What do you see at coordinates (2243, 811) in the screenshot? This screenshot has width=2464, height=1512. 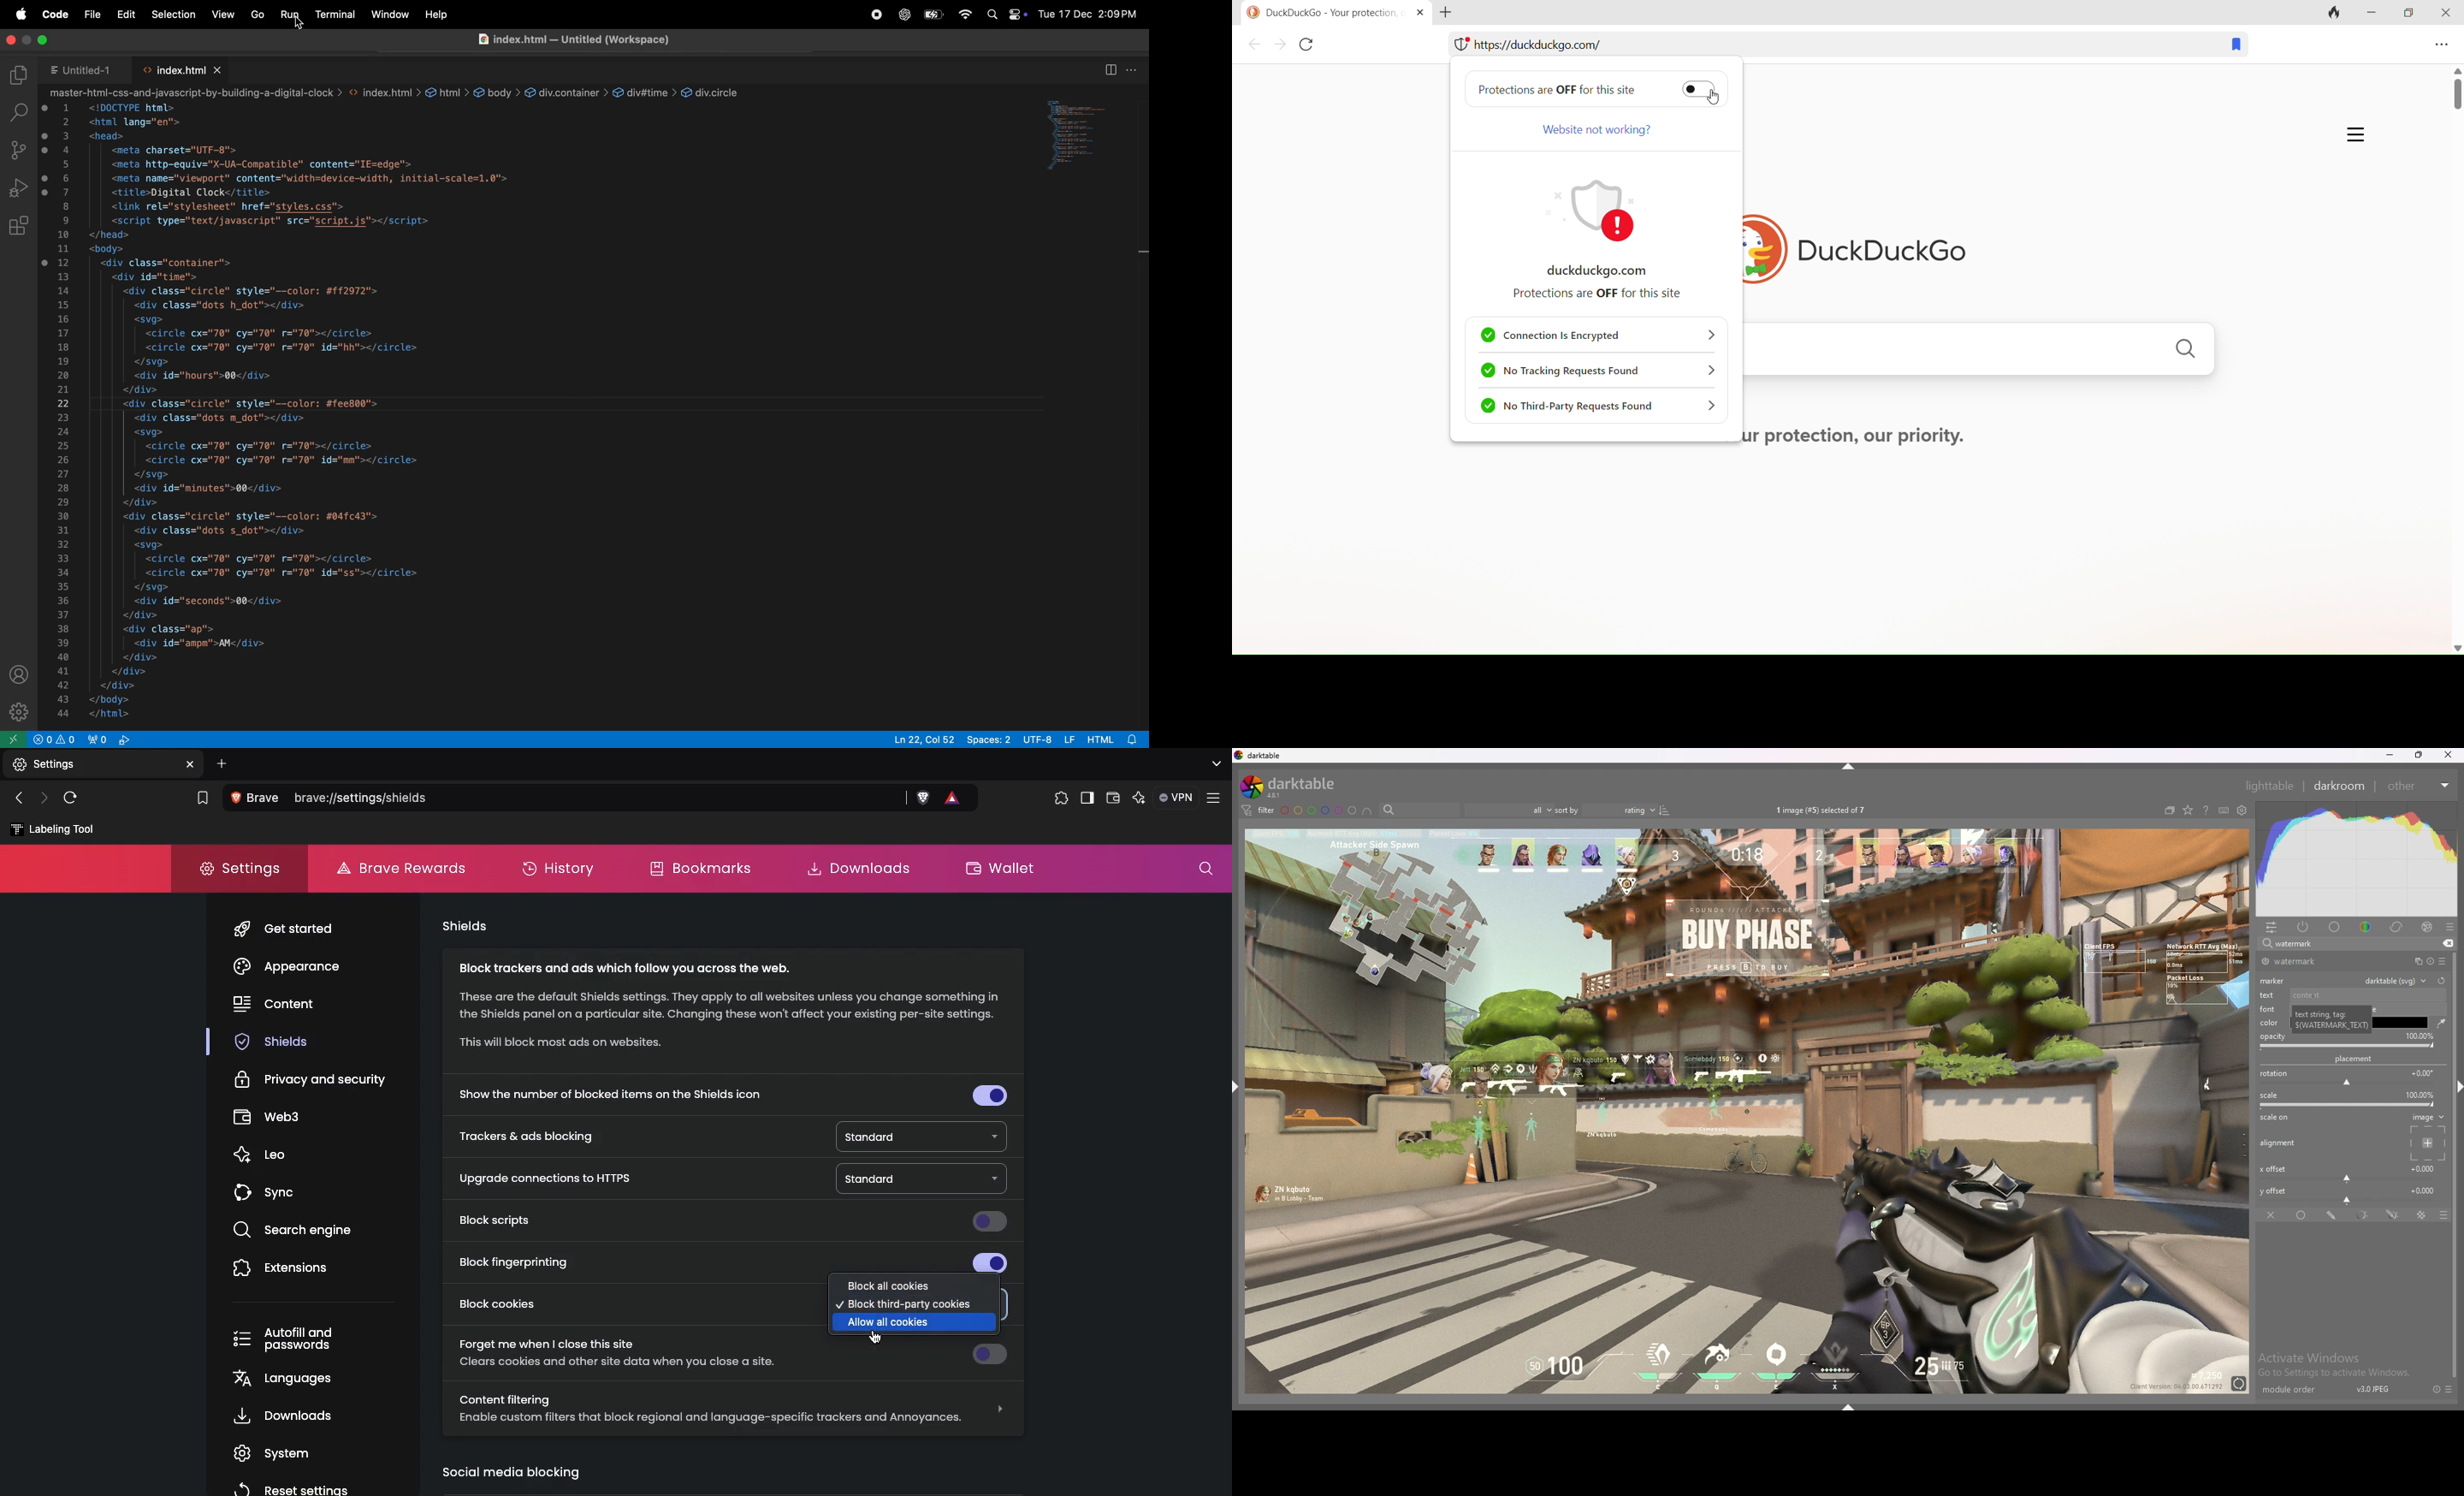 I see `show global preference` at bounding box center [2243, 811].